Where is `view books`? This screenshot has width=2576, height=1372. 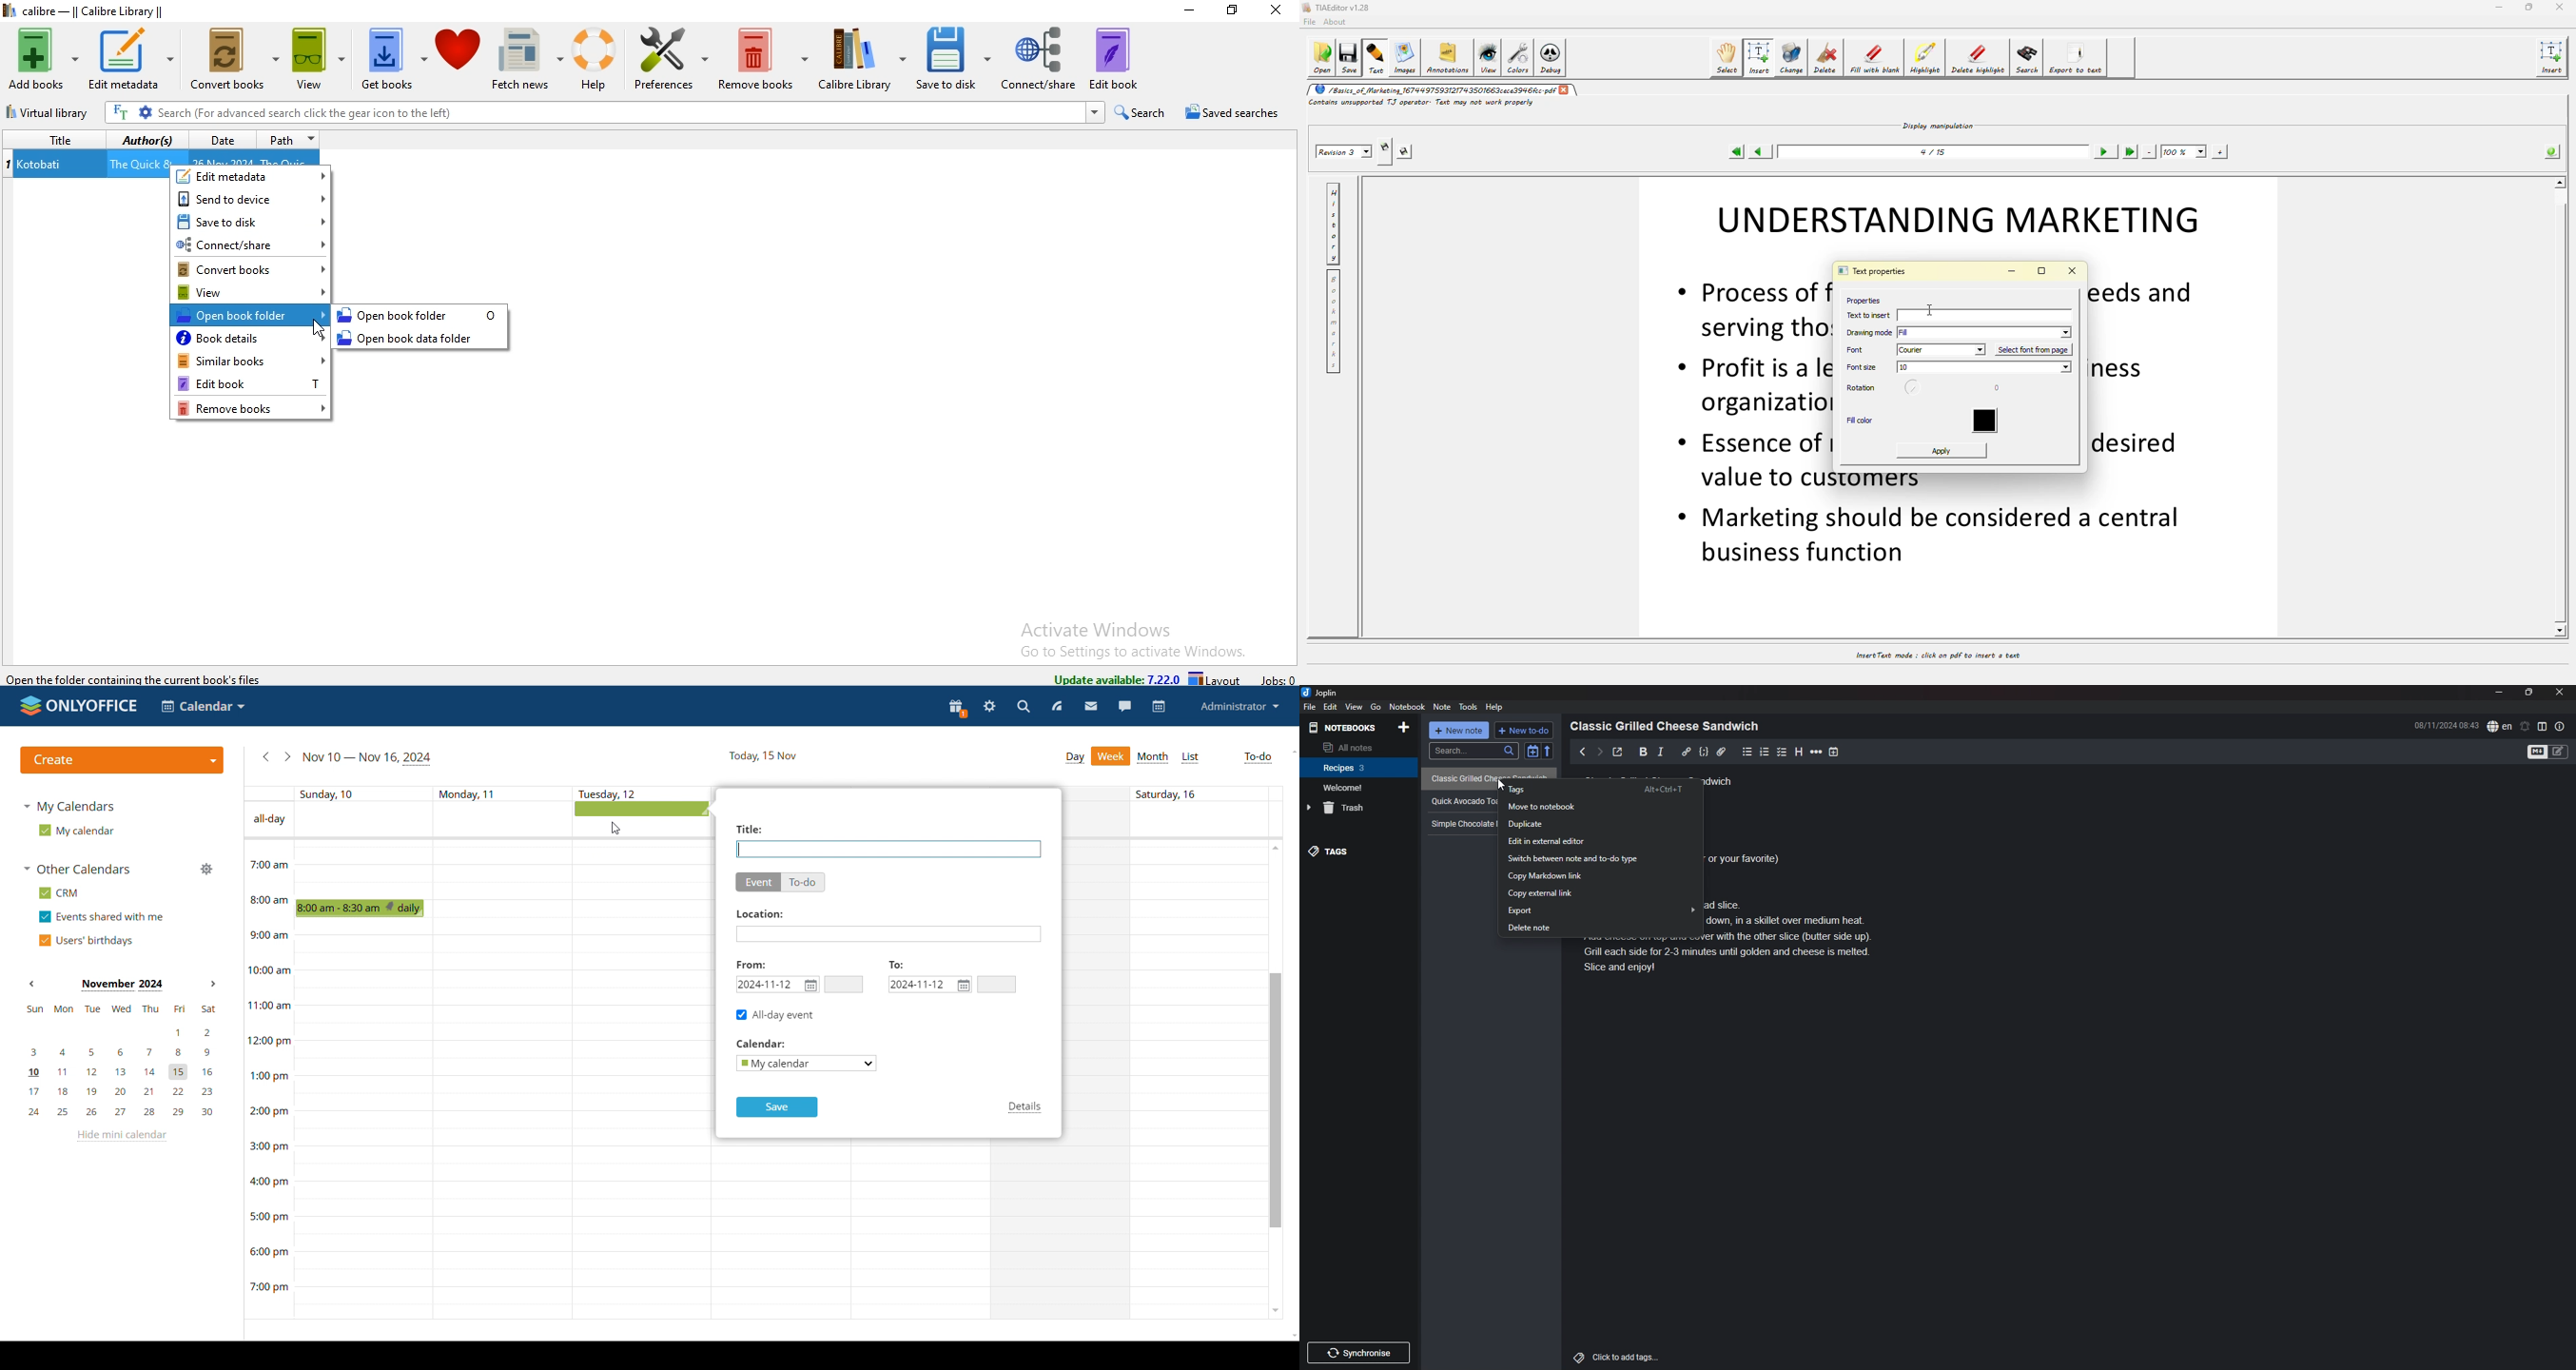 view books is located at coordinates (321, 60).